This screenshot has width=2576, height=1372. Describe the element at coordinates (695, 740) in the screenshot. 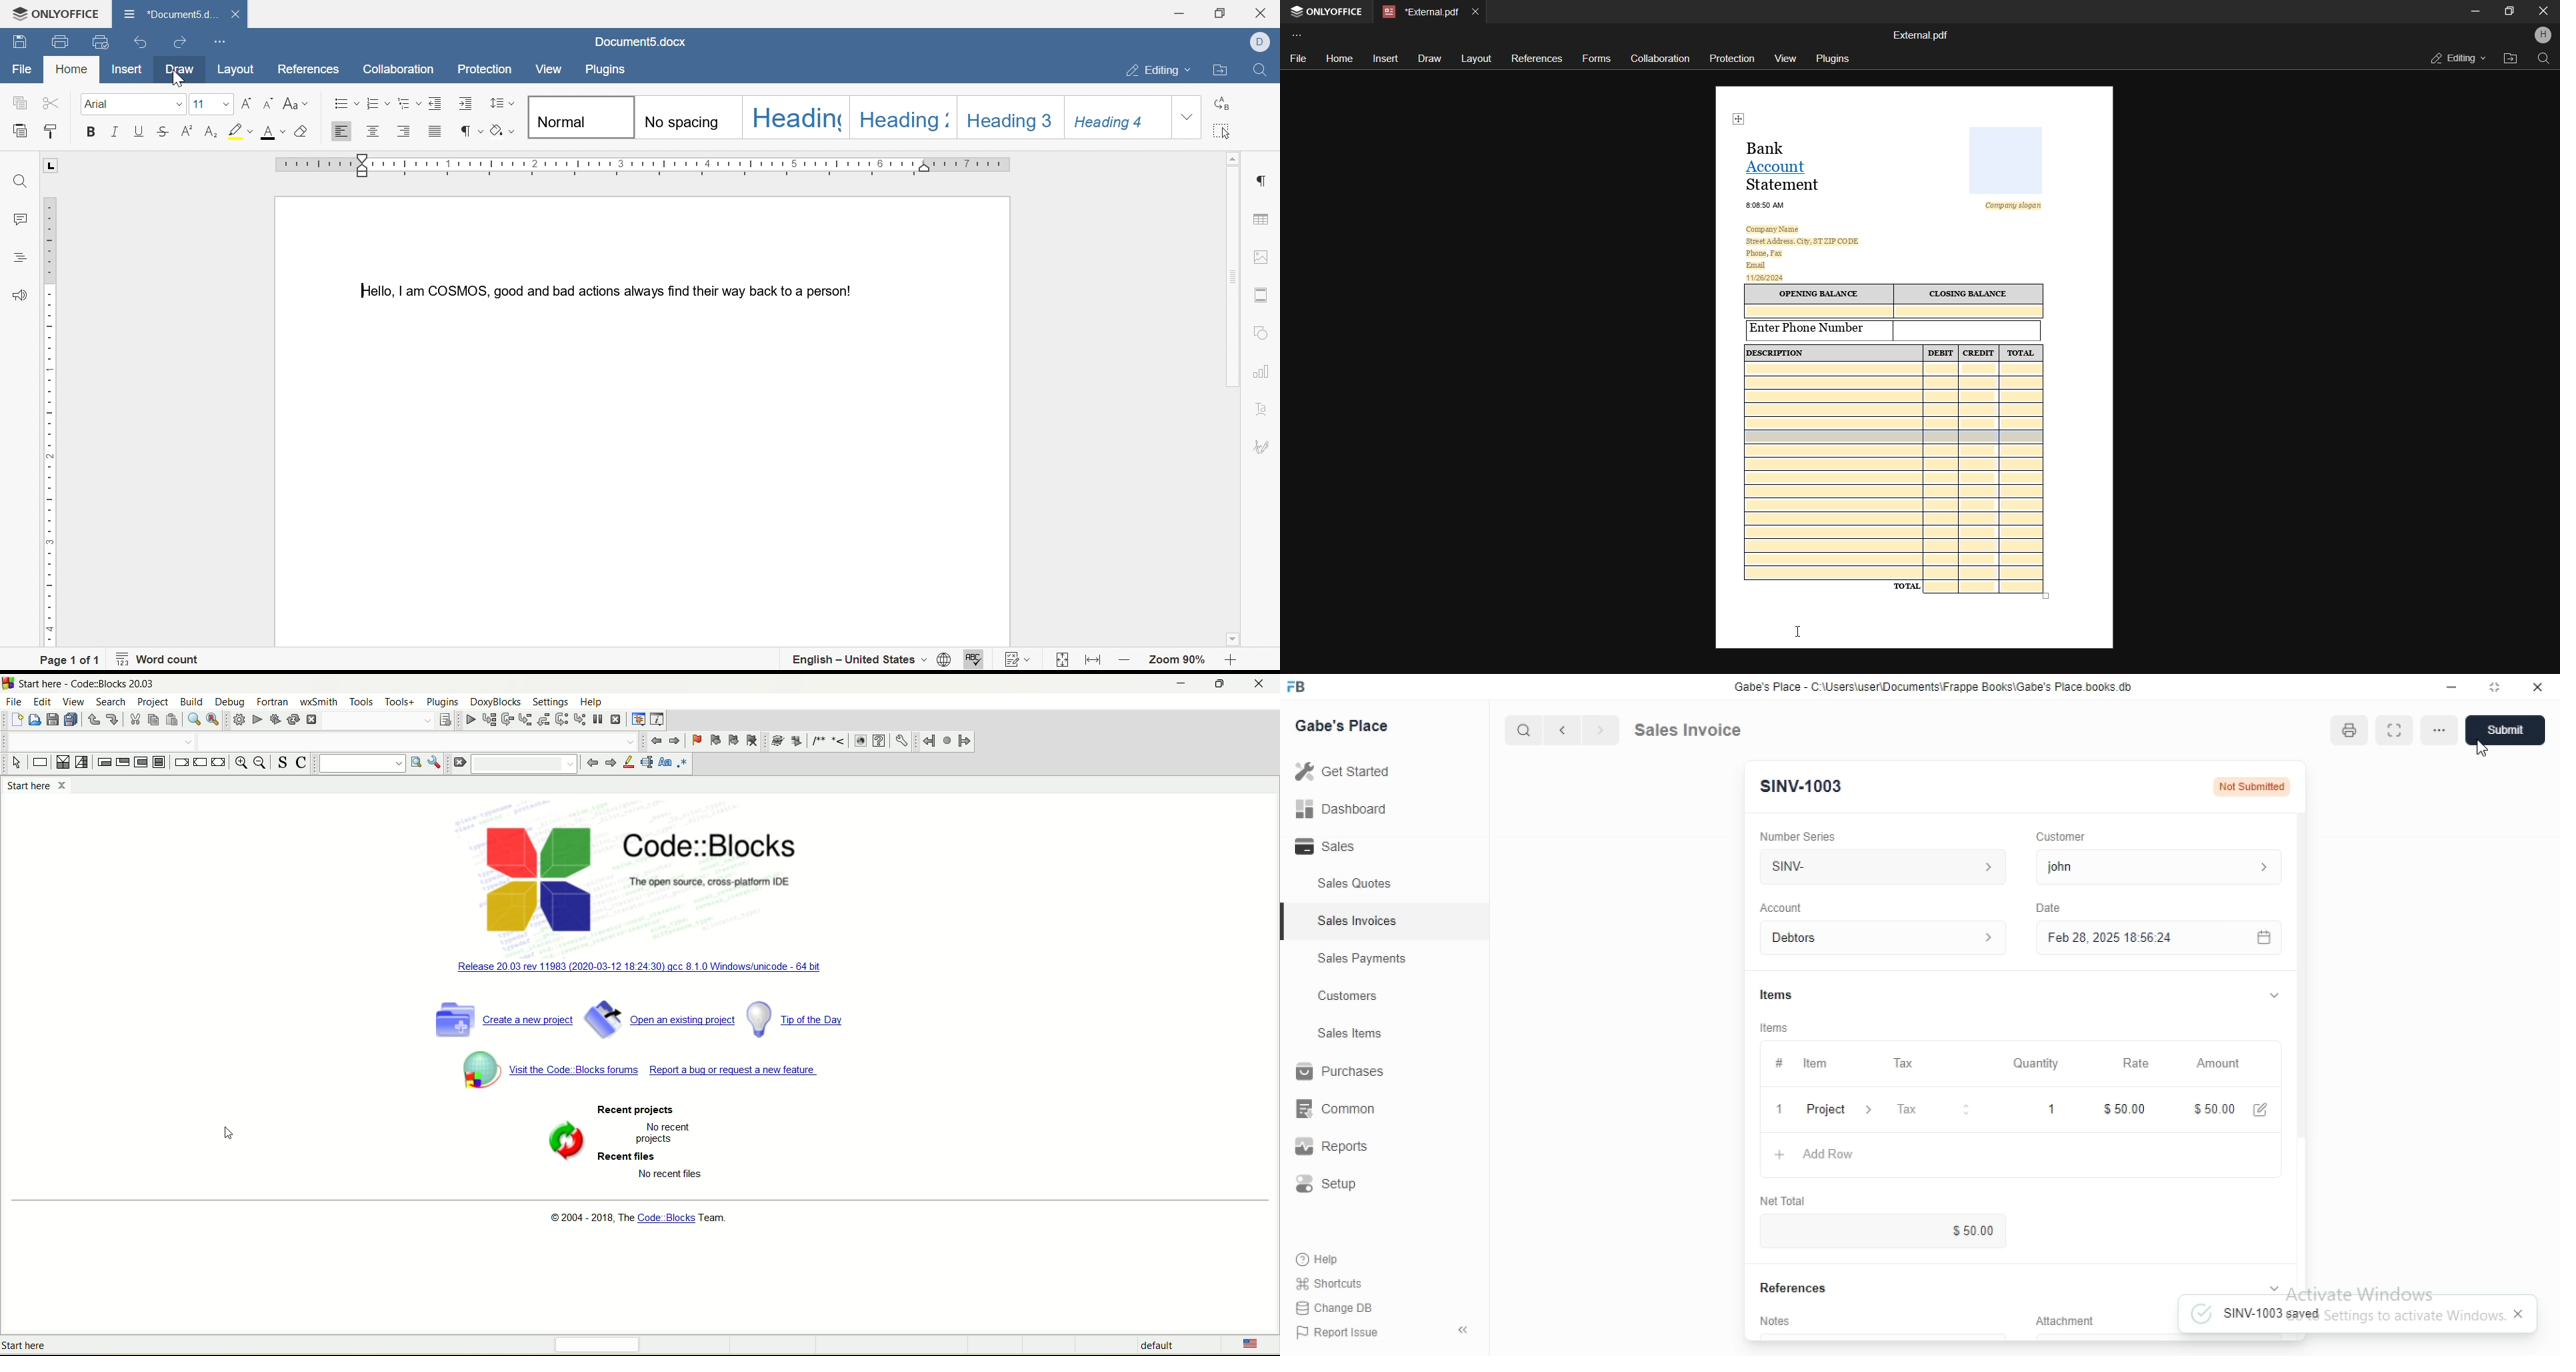

I see `toggle bookmark` at that location.